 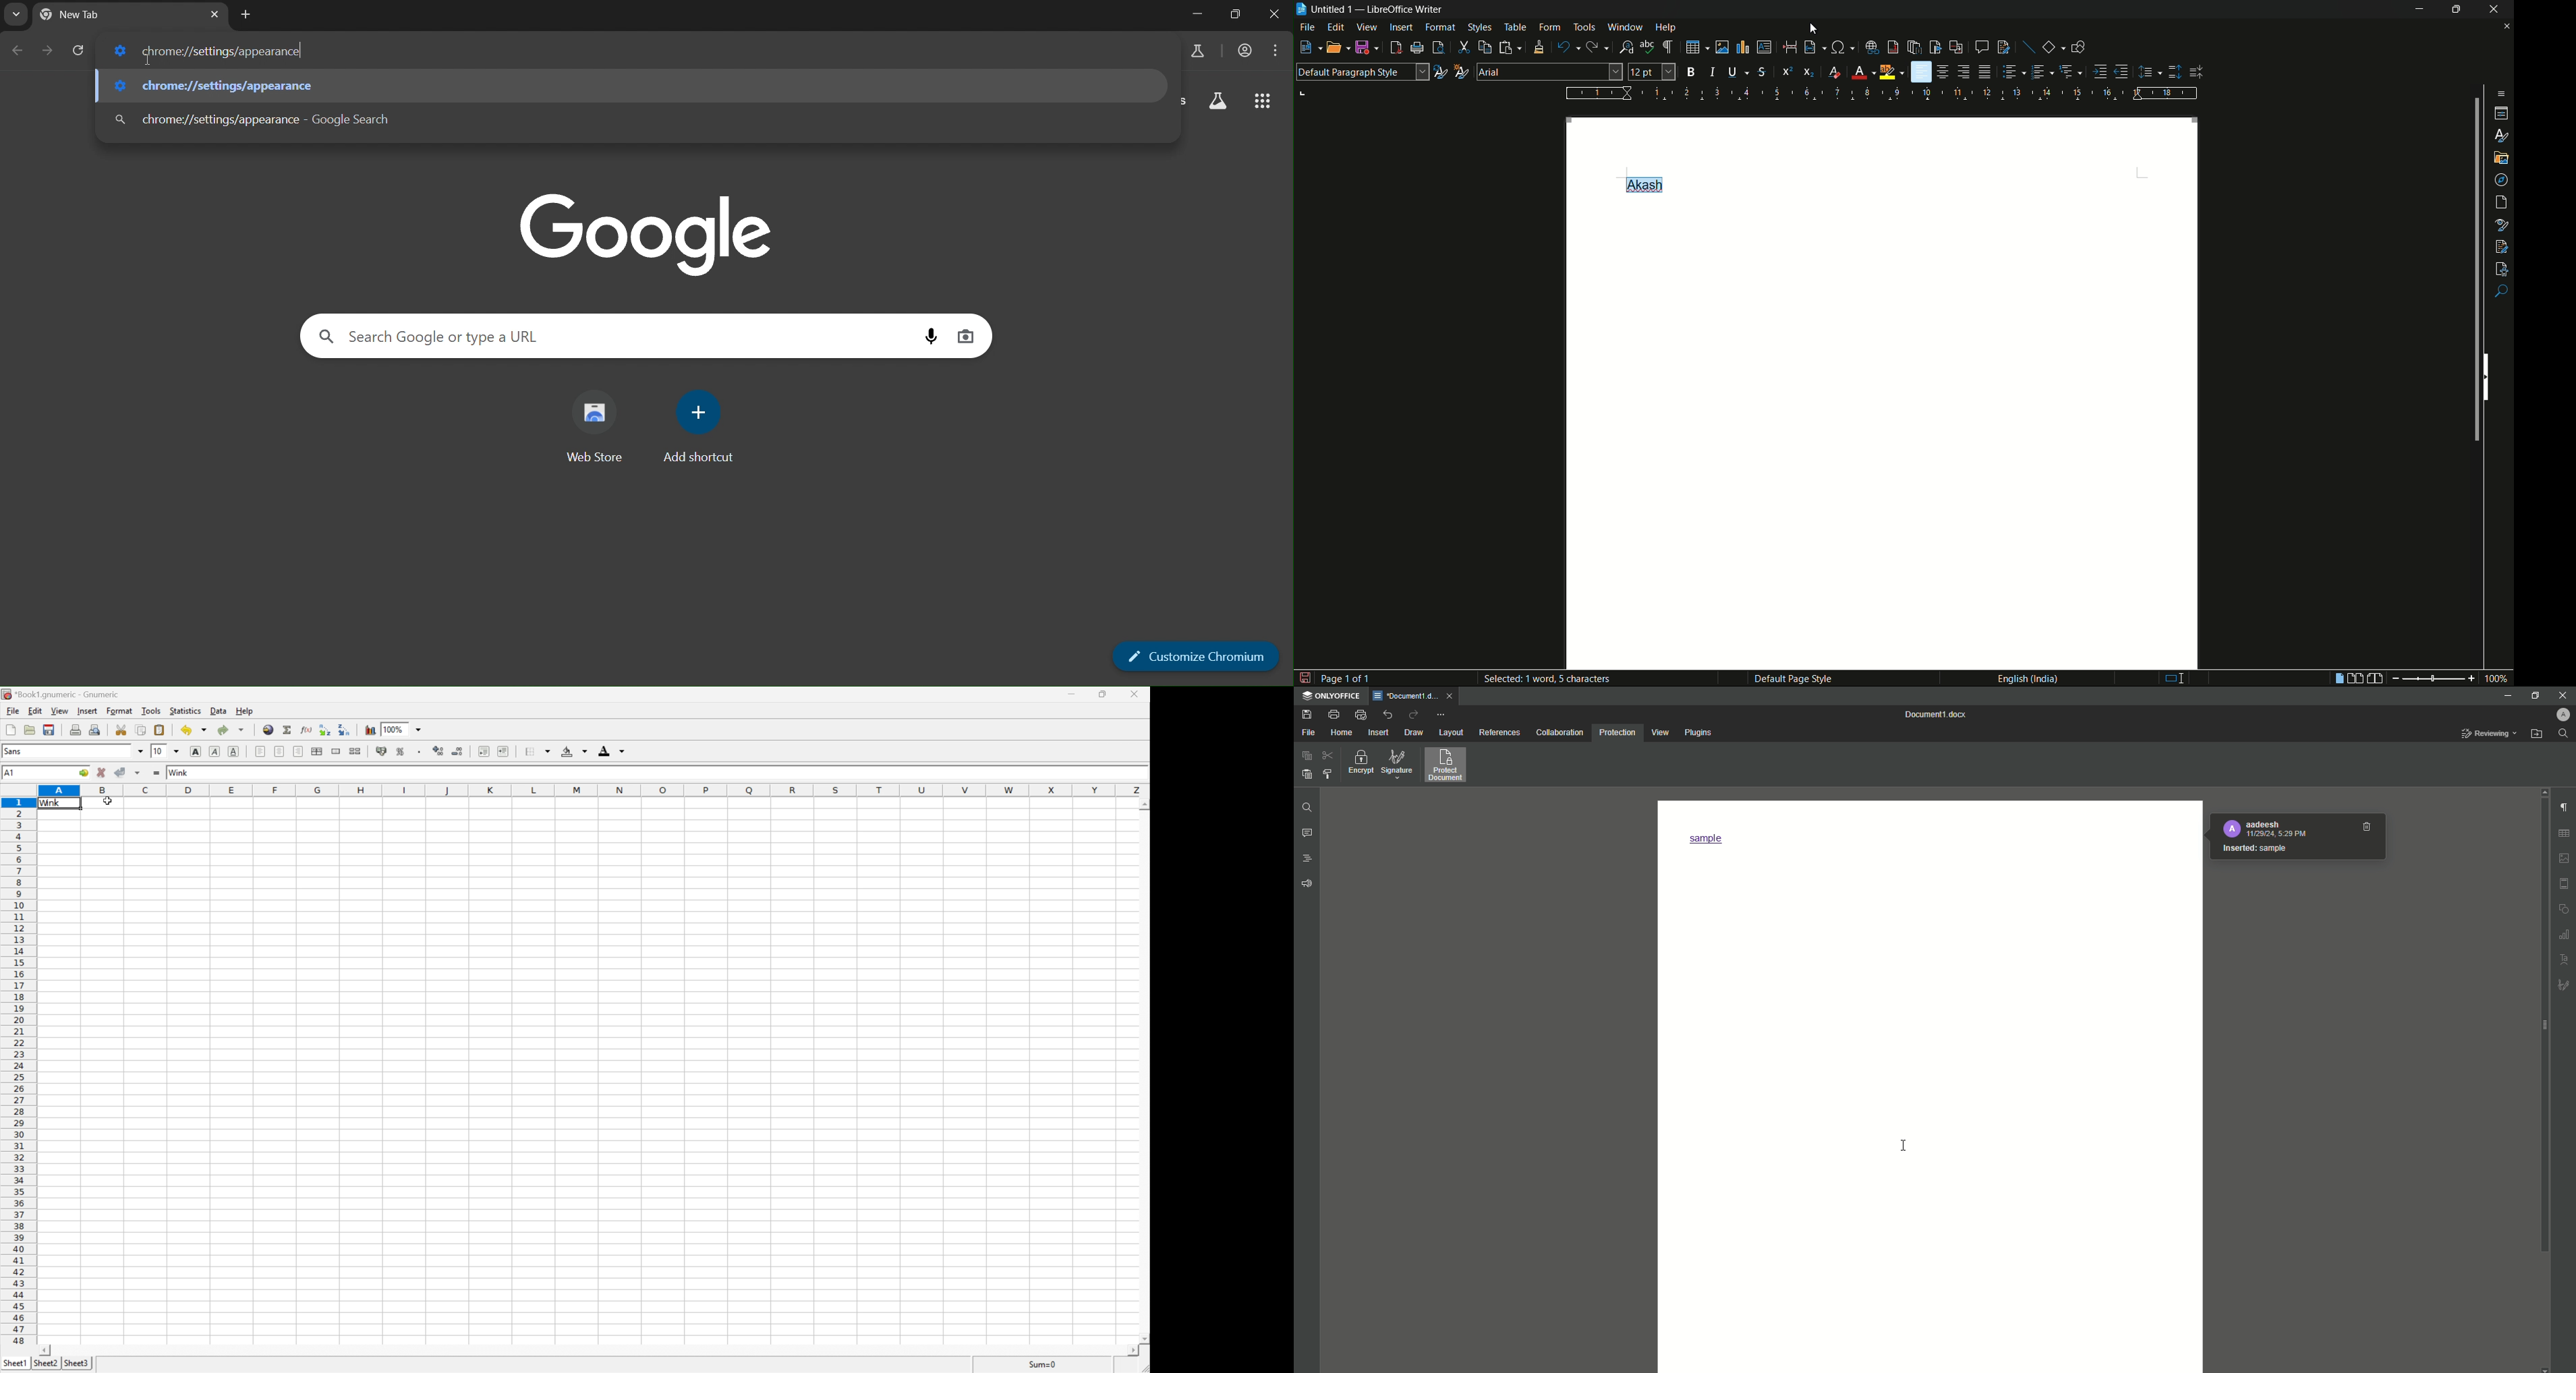 I want to click on insert field, so click(x=1809, y=48).